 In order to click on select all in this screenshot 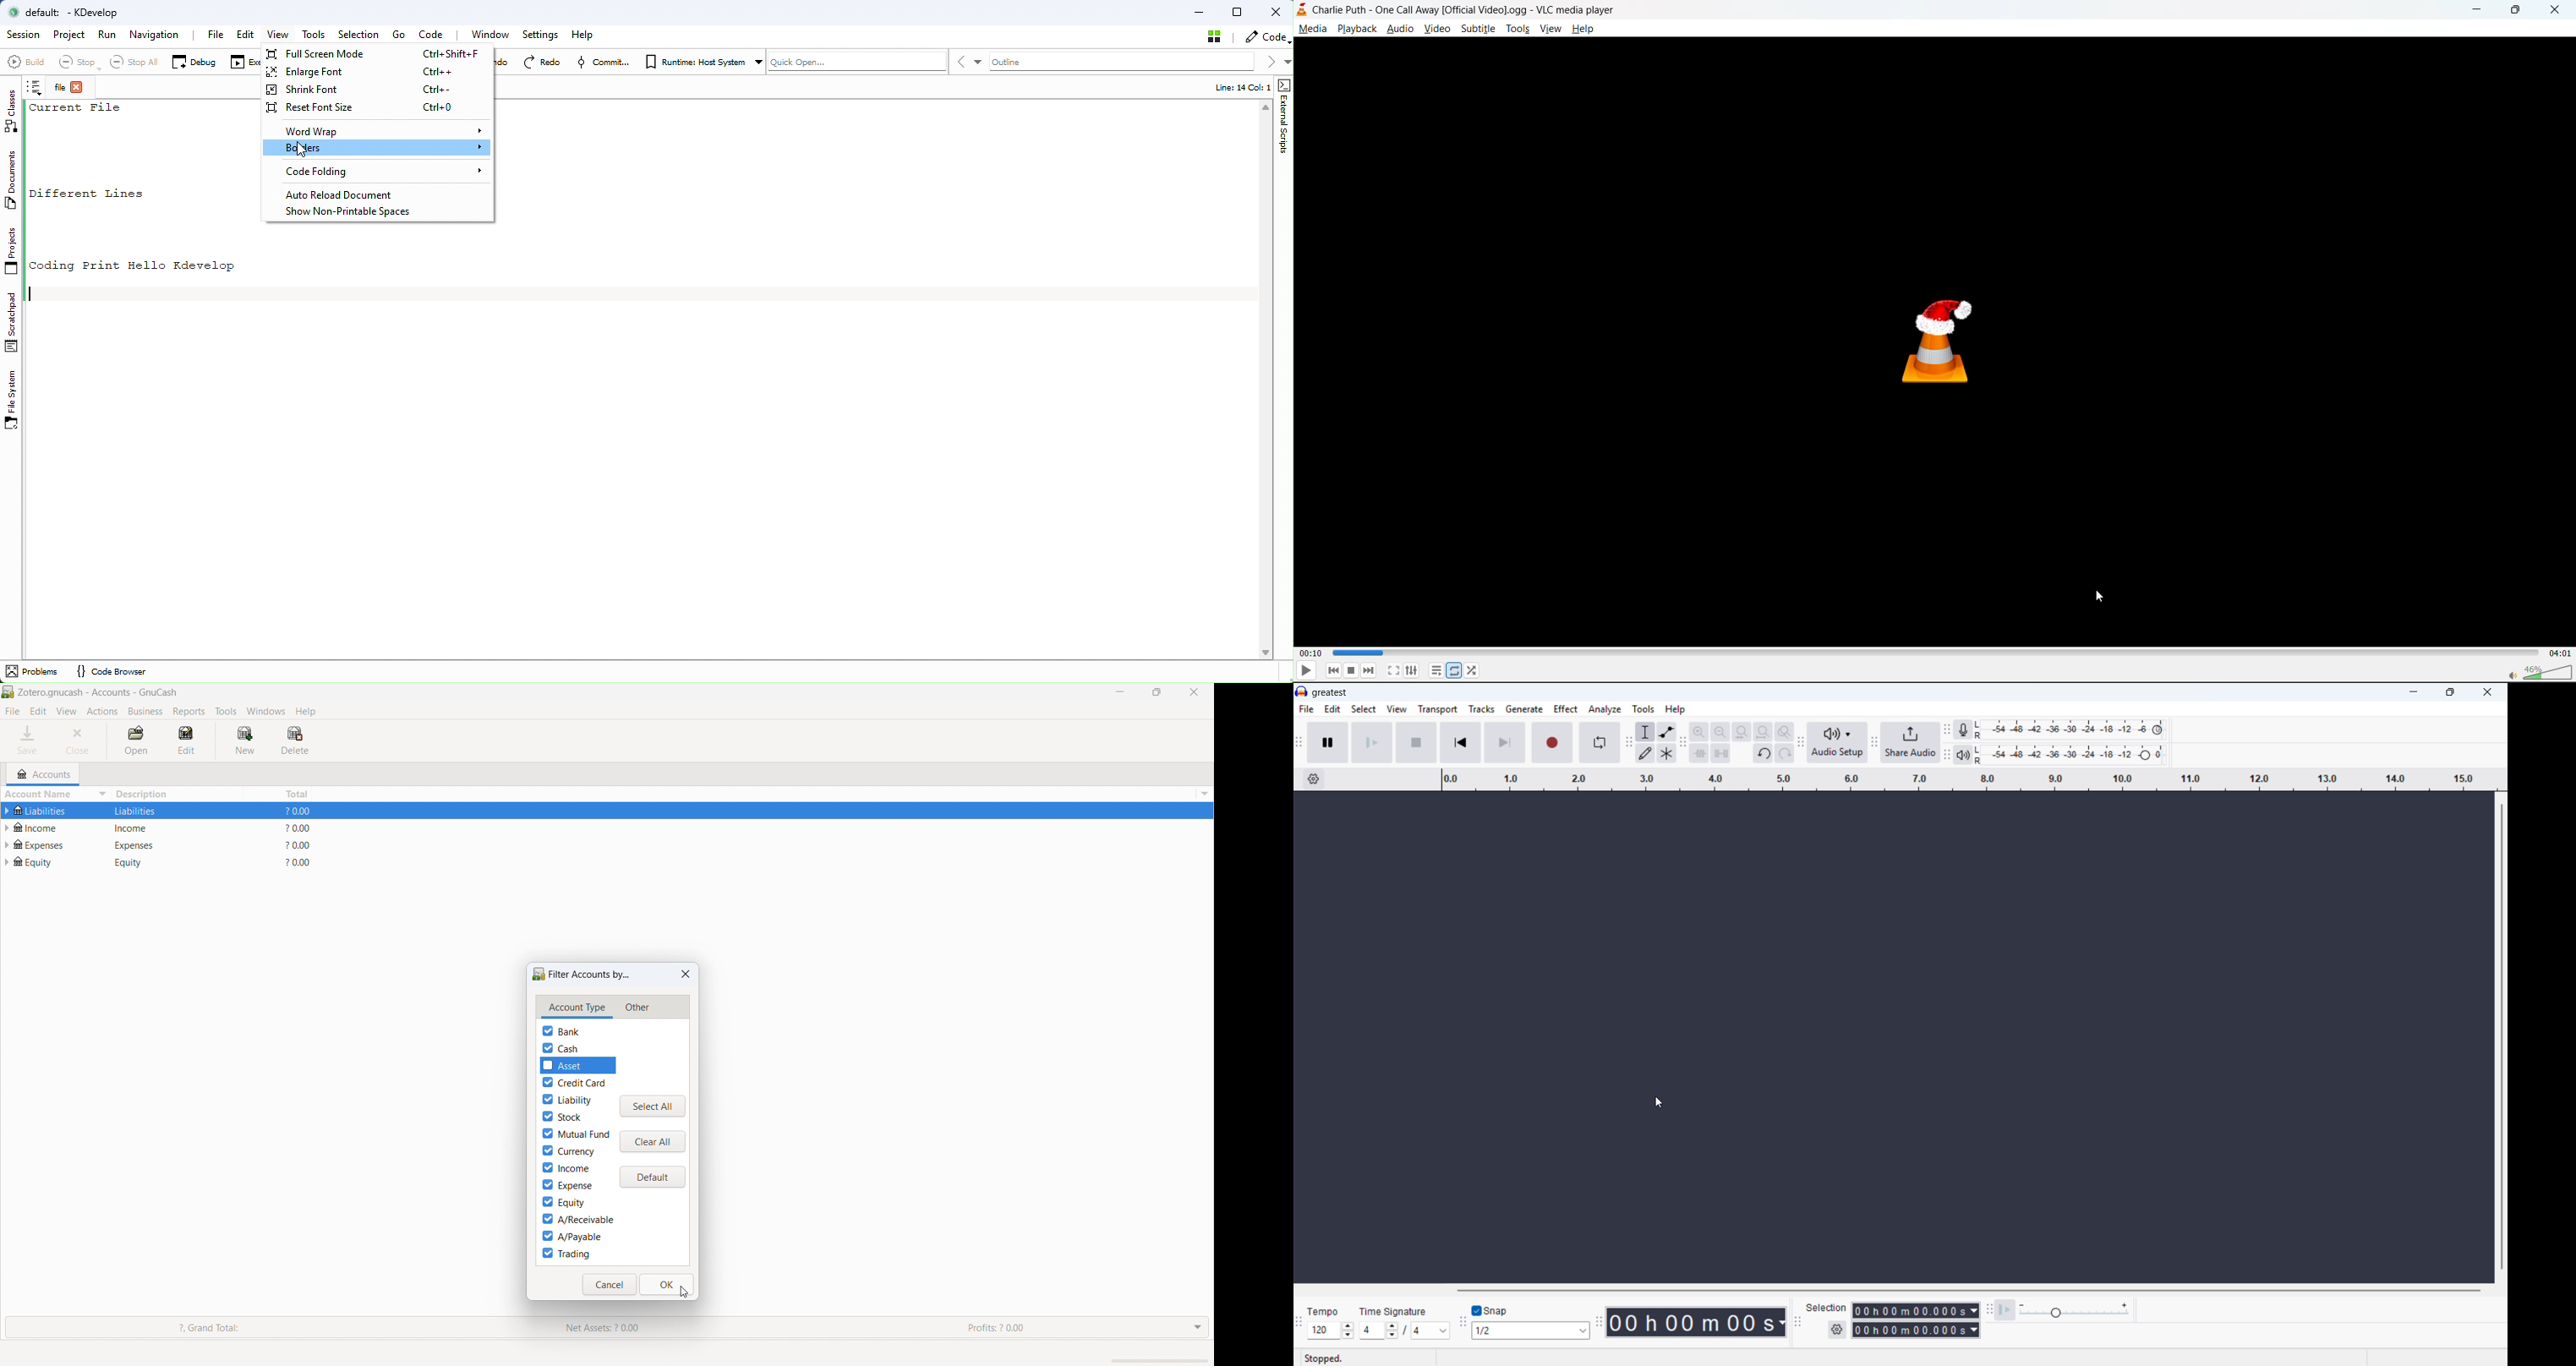, I will do `click(653, 1107)`.